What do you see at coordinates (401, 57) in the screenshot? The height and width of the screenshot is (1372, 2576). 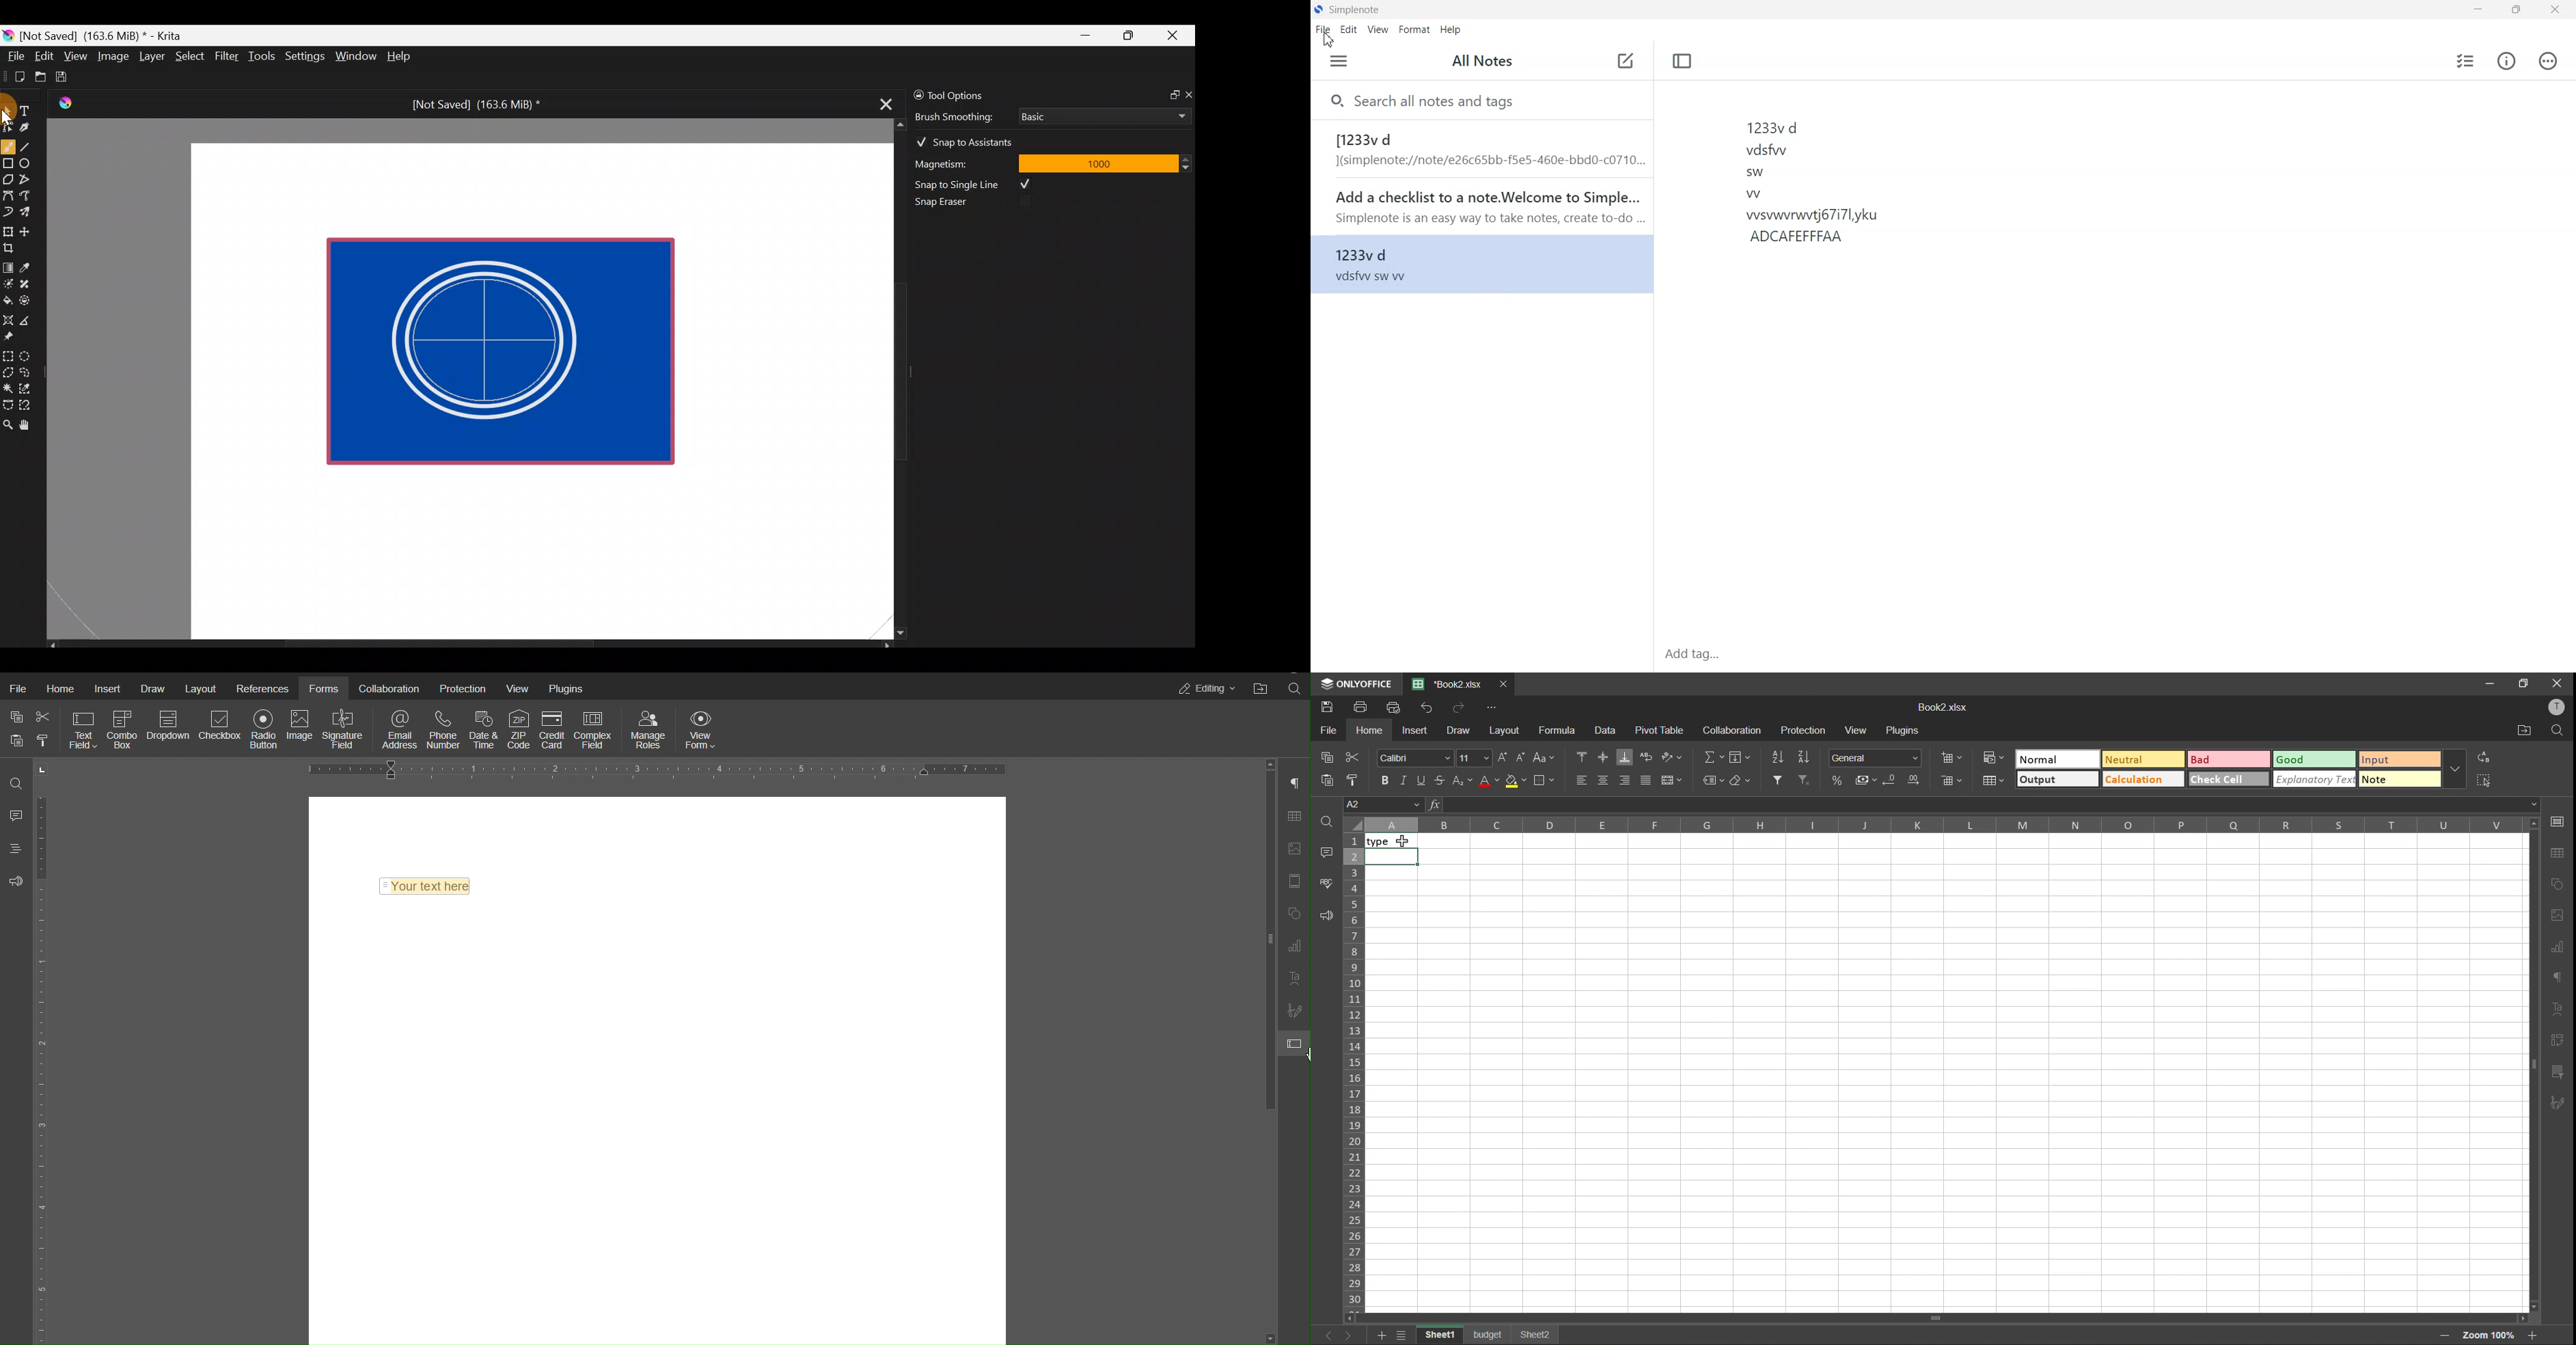 I see `Help` at bounding box center [401, 57].